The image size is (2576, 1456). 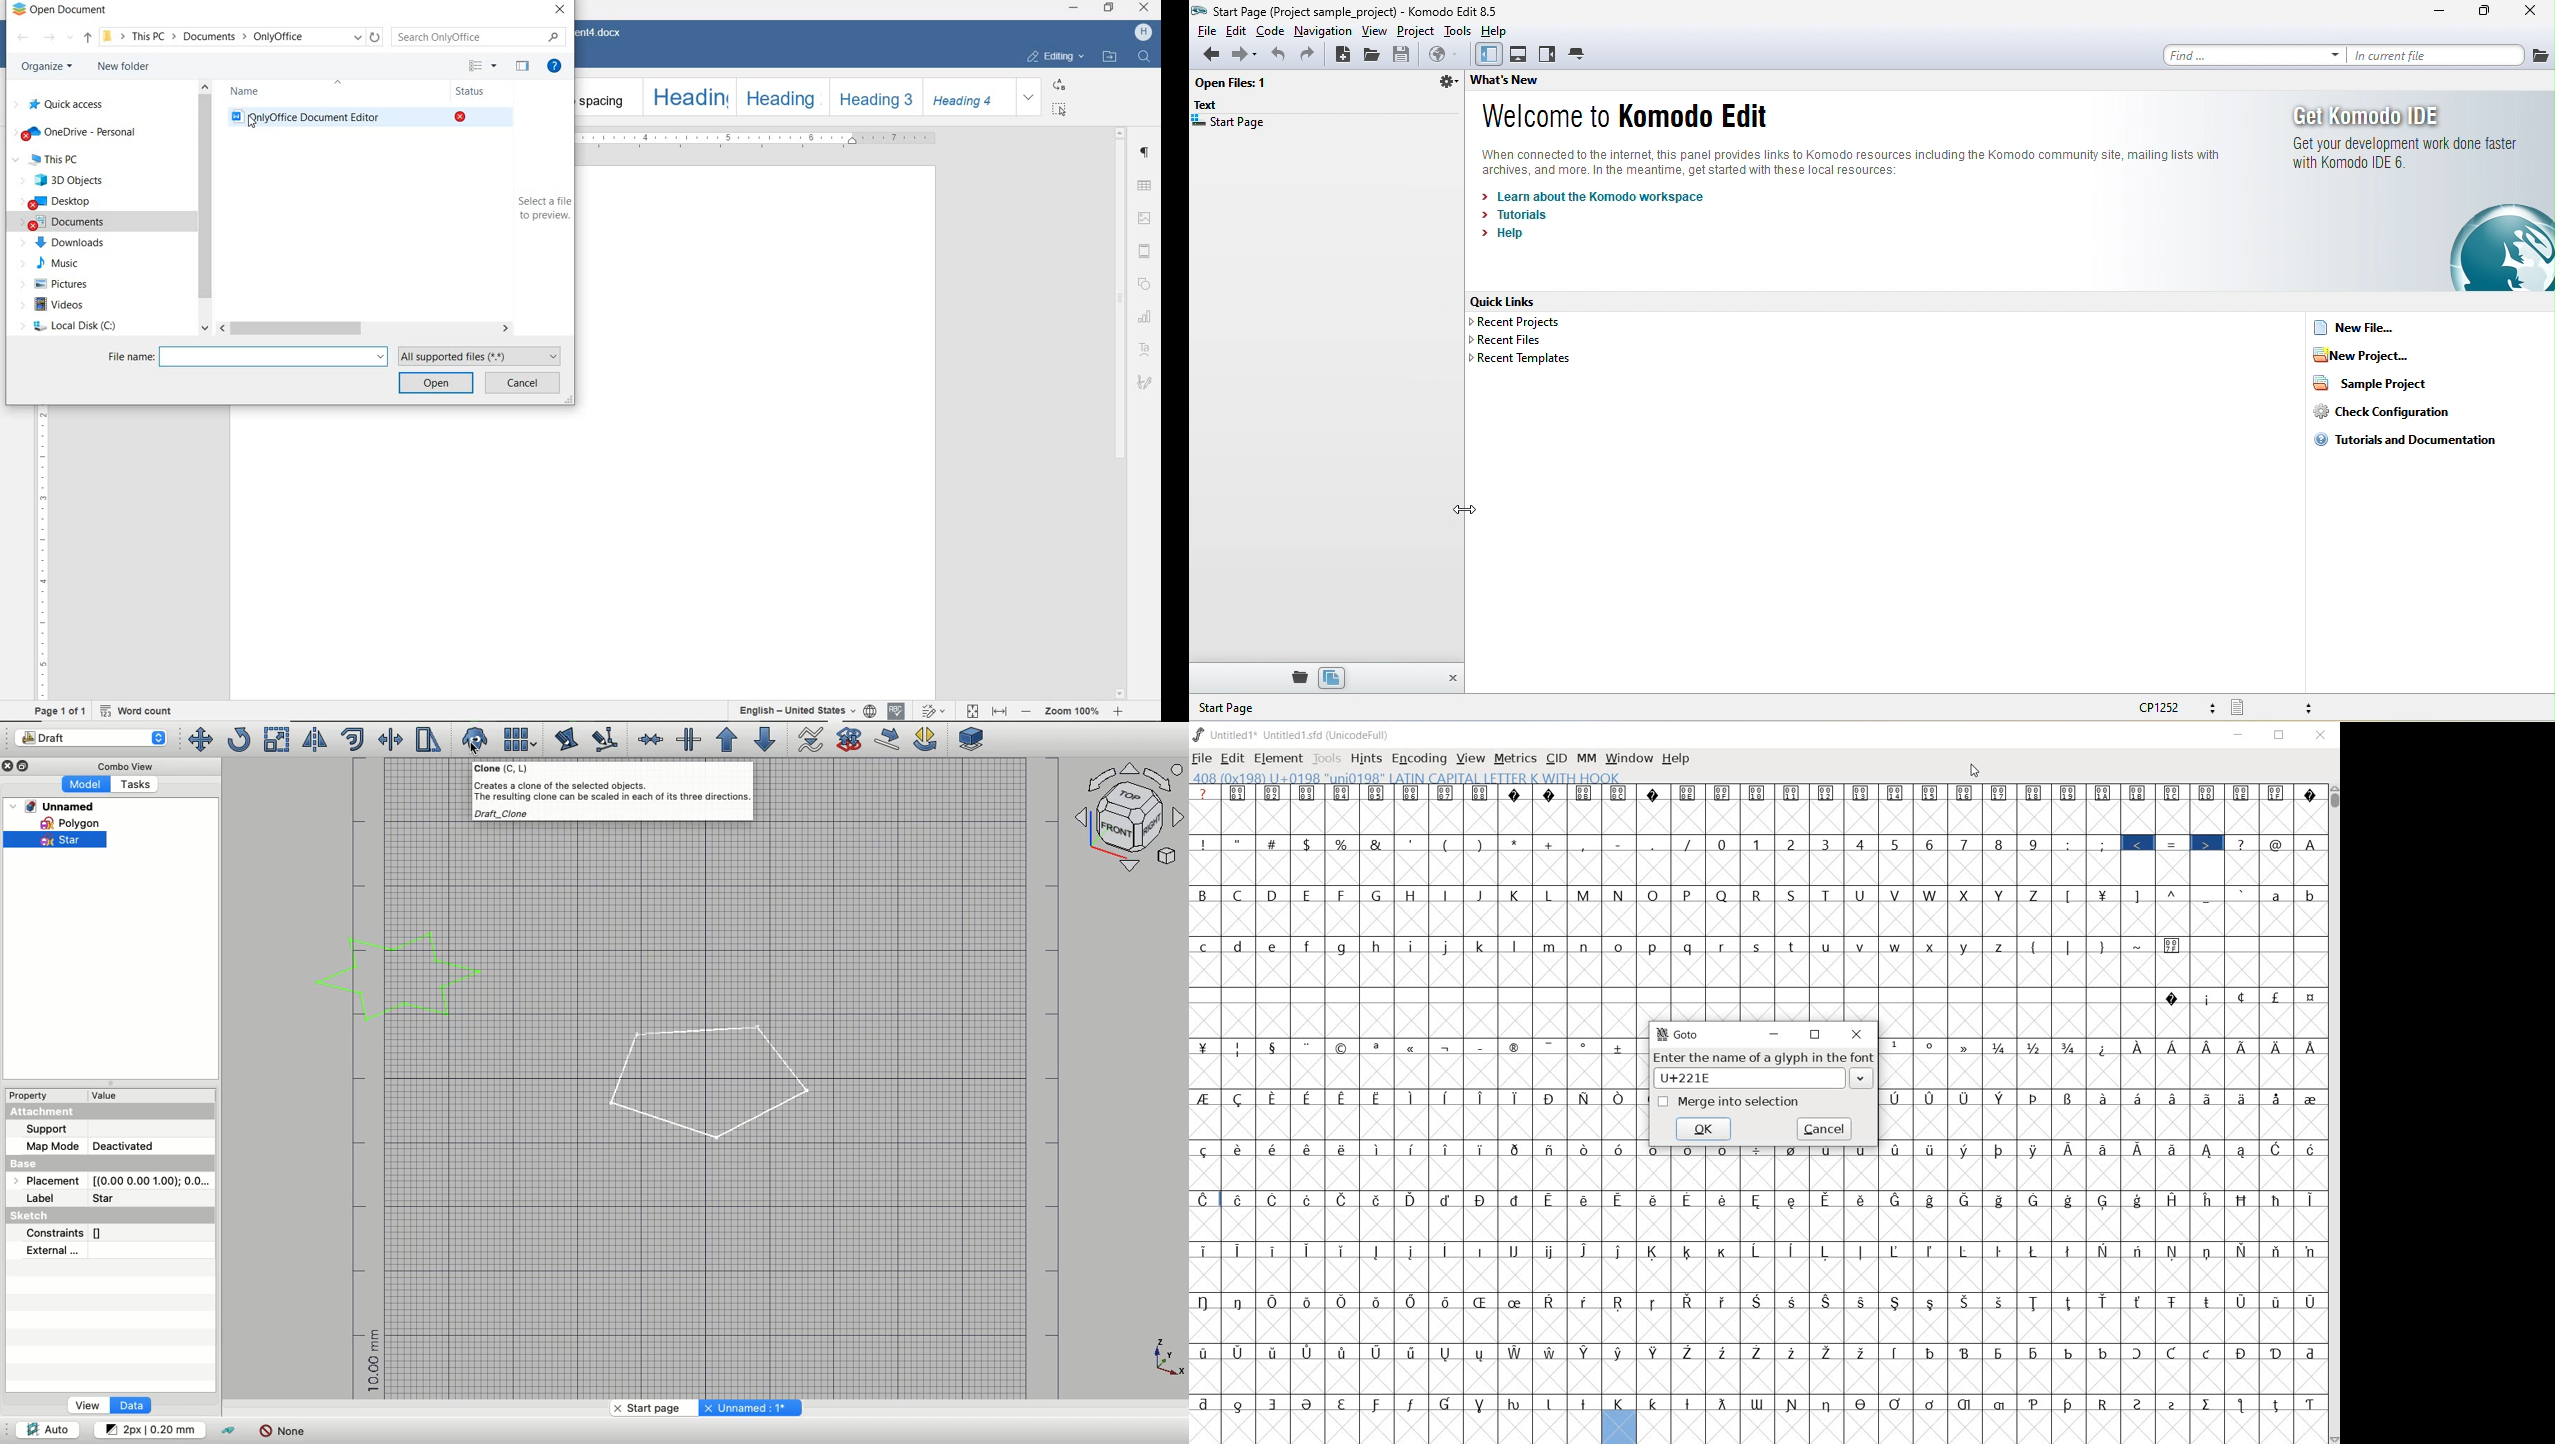 I want to click on edit, so click(x=1231, y=758).